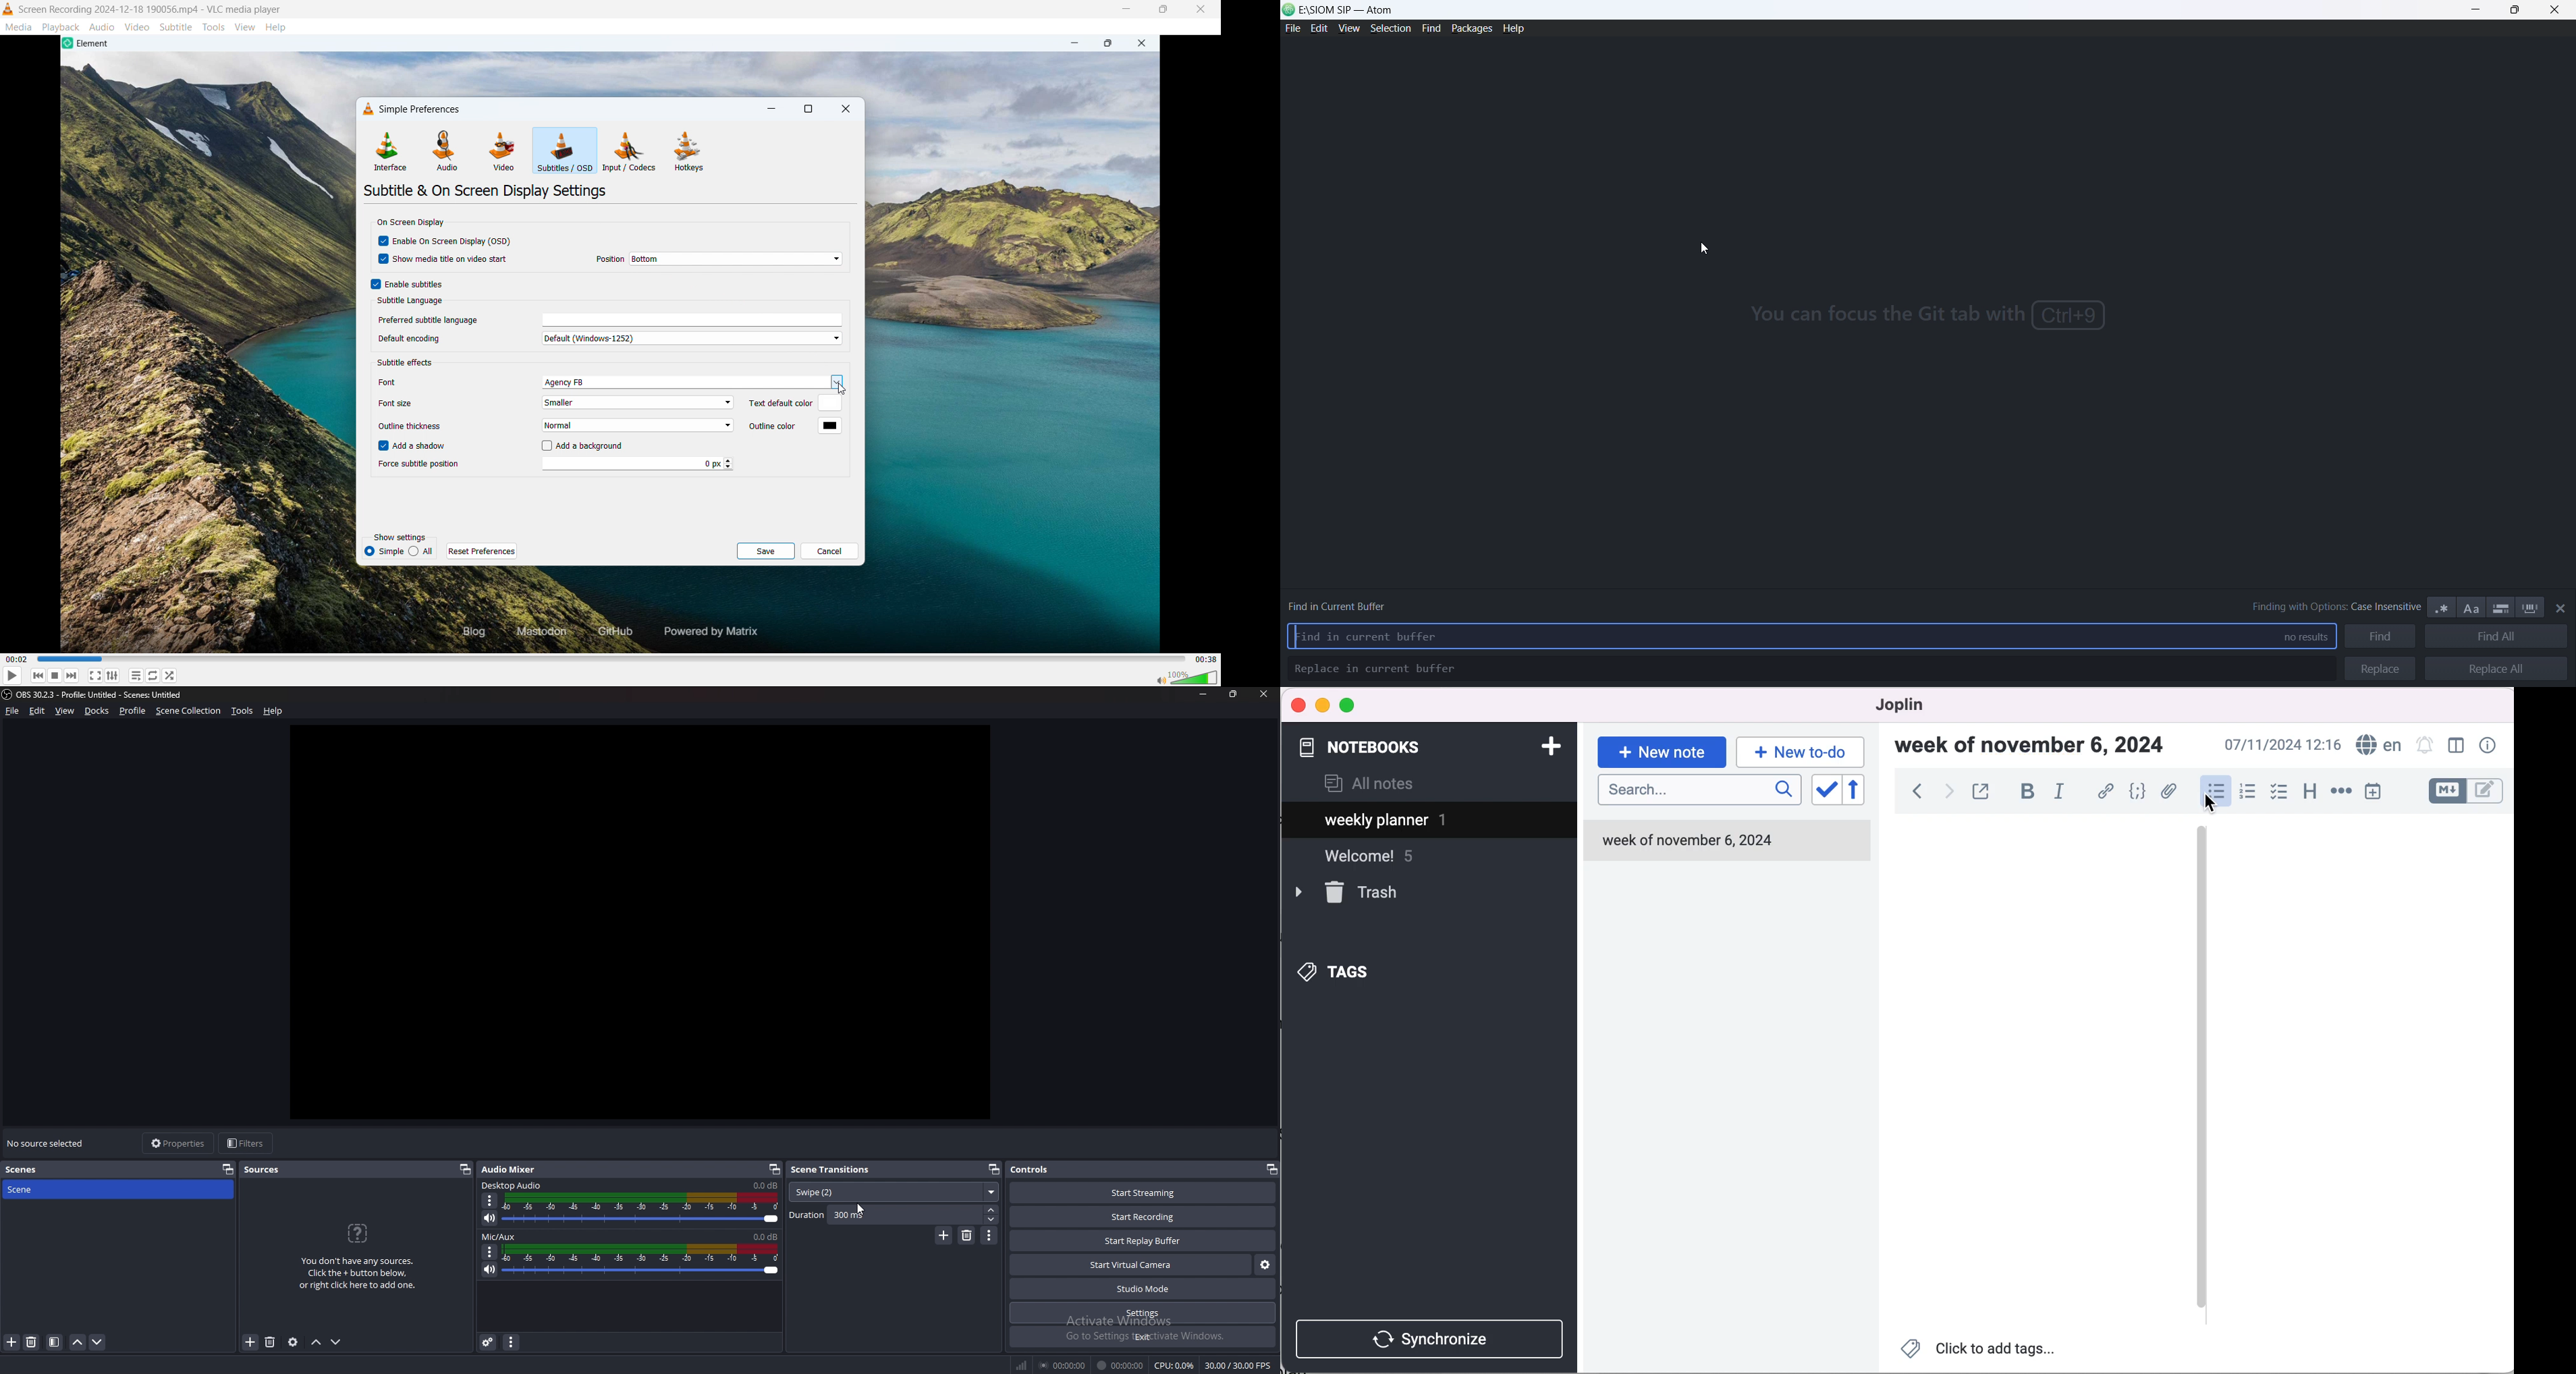  What do you see at coordinates (499, 1237) in the screenshot?
I see `mic/aux` at bounding box center [499, 1237].